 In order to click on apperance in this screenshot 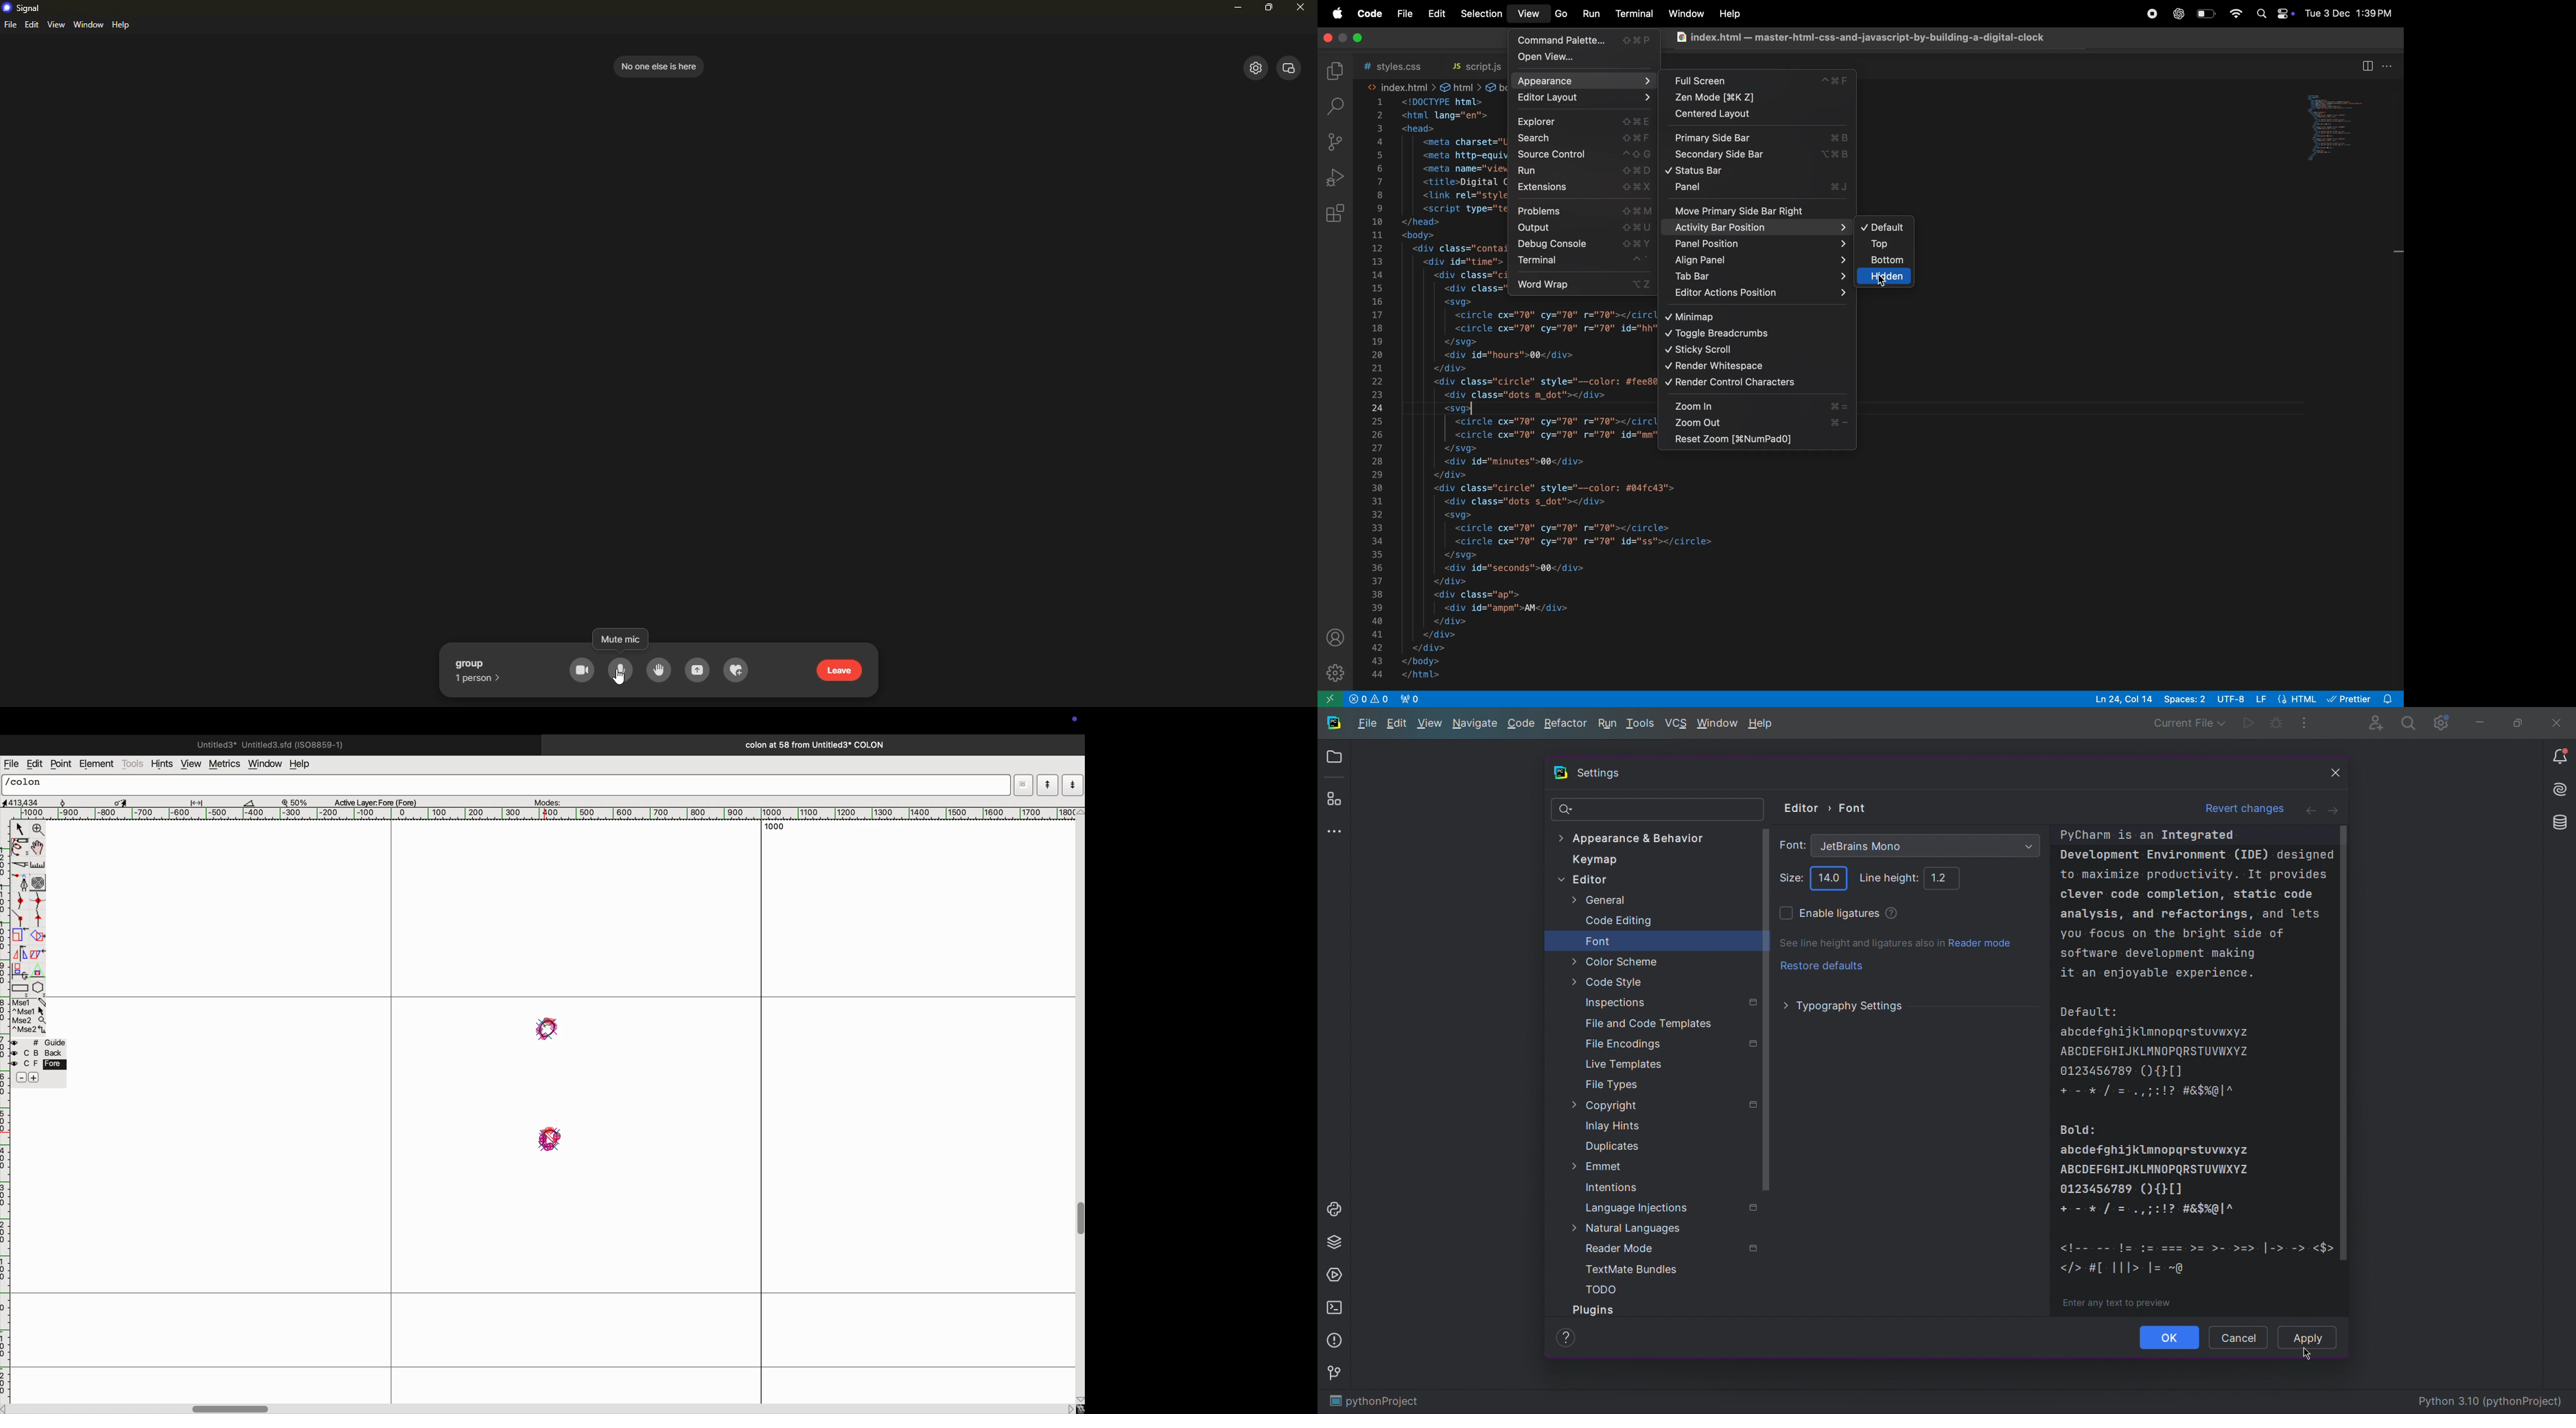, I will do `click(1586, 80)`.